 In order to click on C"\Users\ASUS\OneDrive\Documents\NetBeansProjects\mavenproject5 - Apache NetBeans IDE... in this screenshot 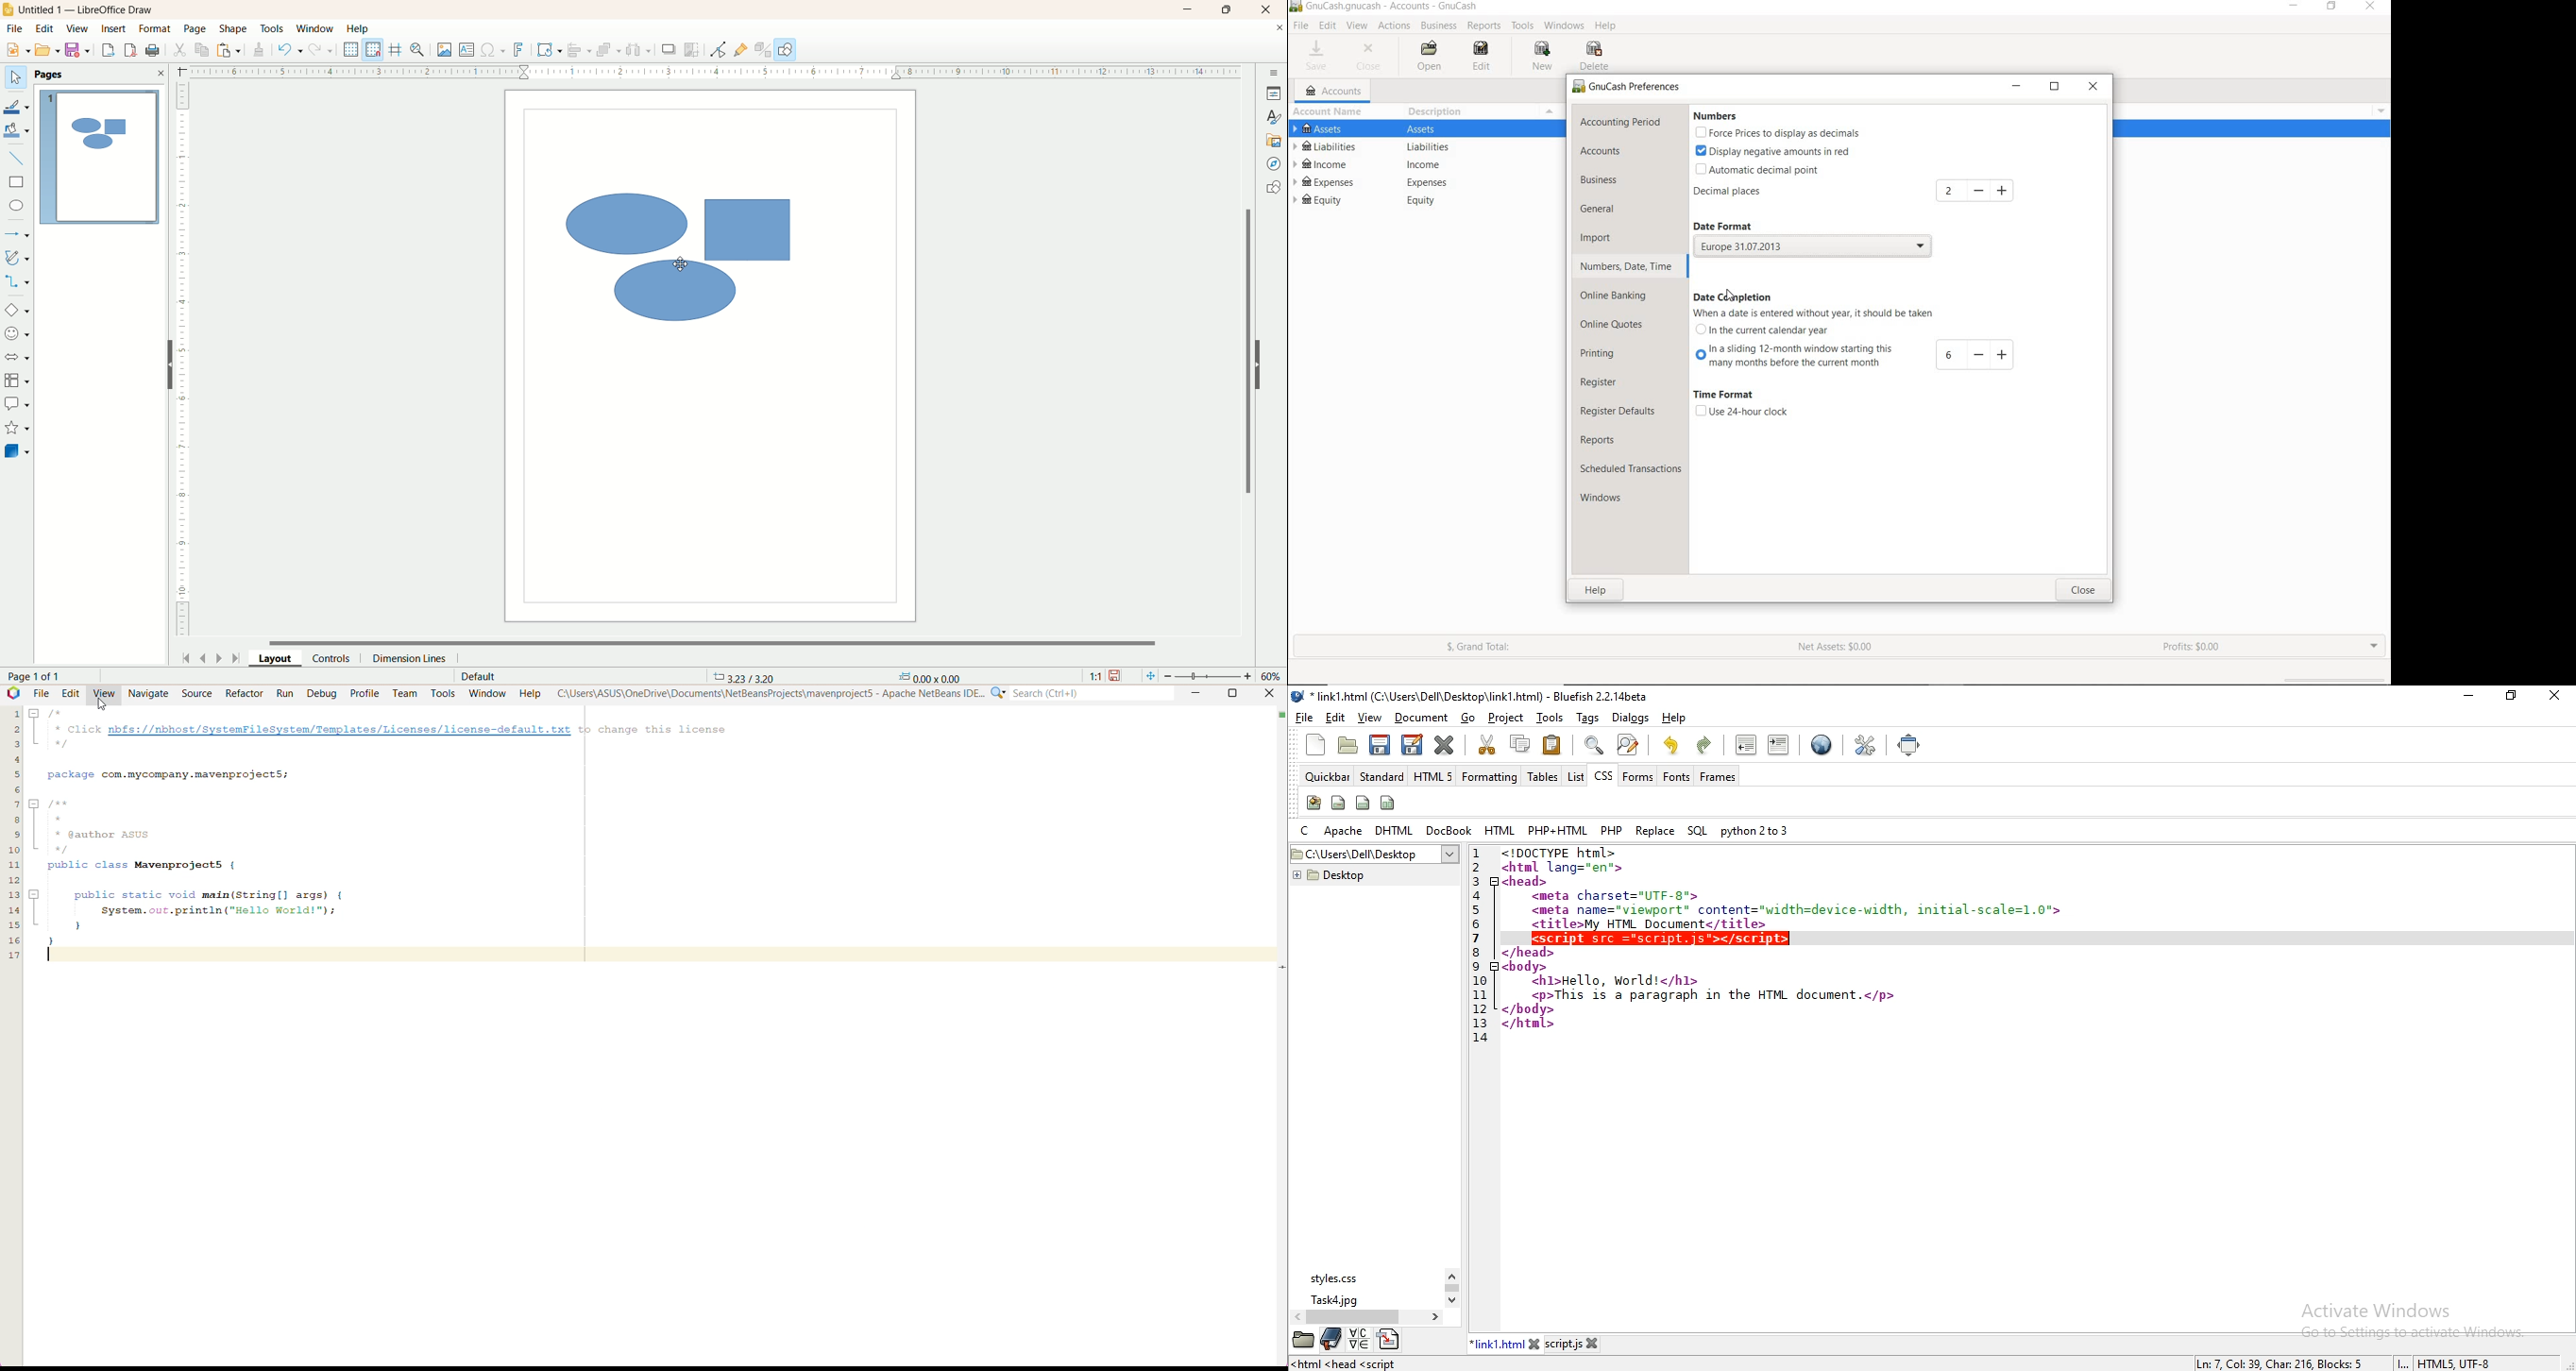, I will do `click(767, 694)`.